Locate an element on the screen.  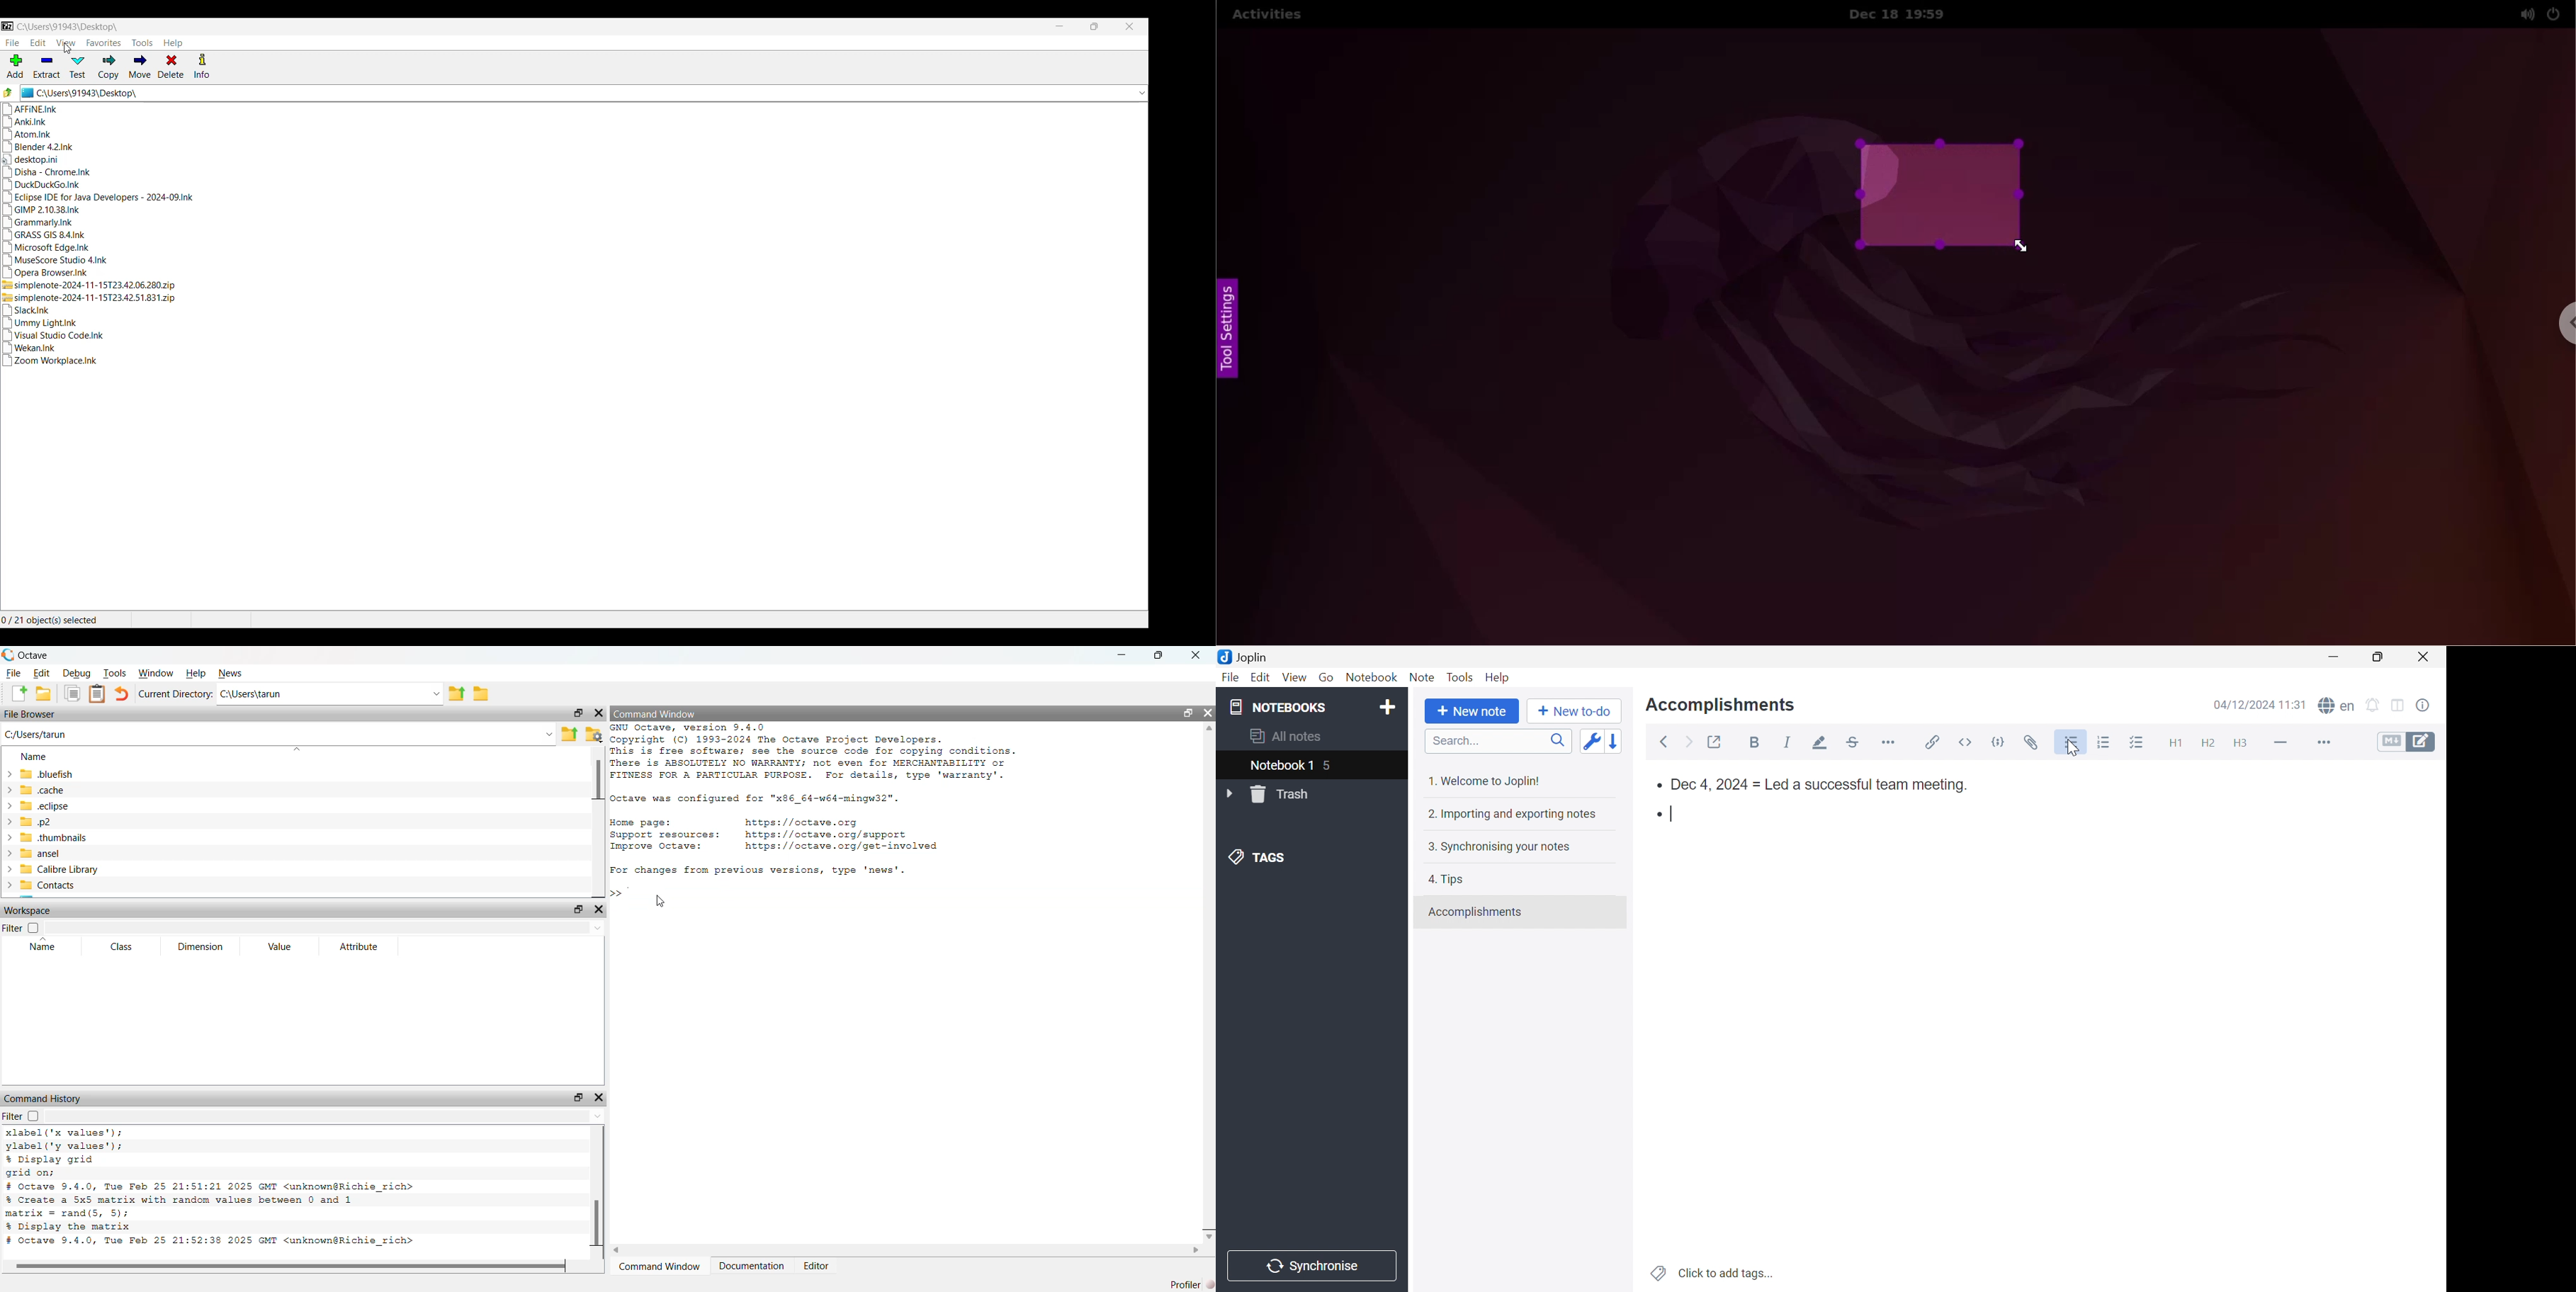
Bulleted list is located at coordinates (2072, 744).